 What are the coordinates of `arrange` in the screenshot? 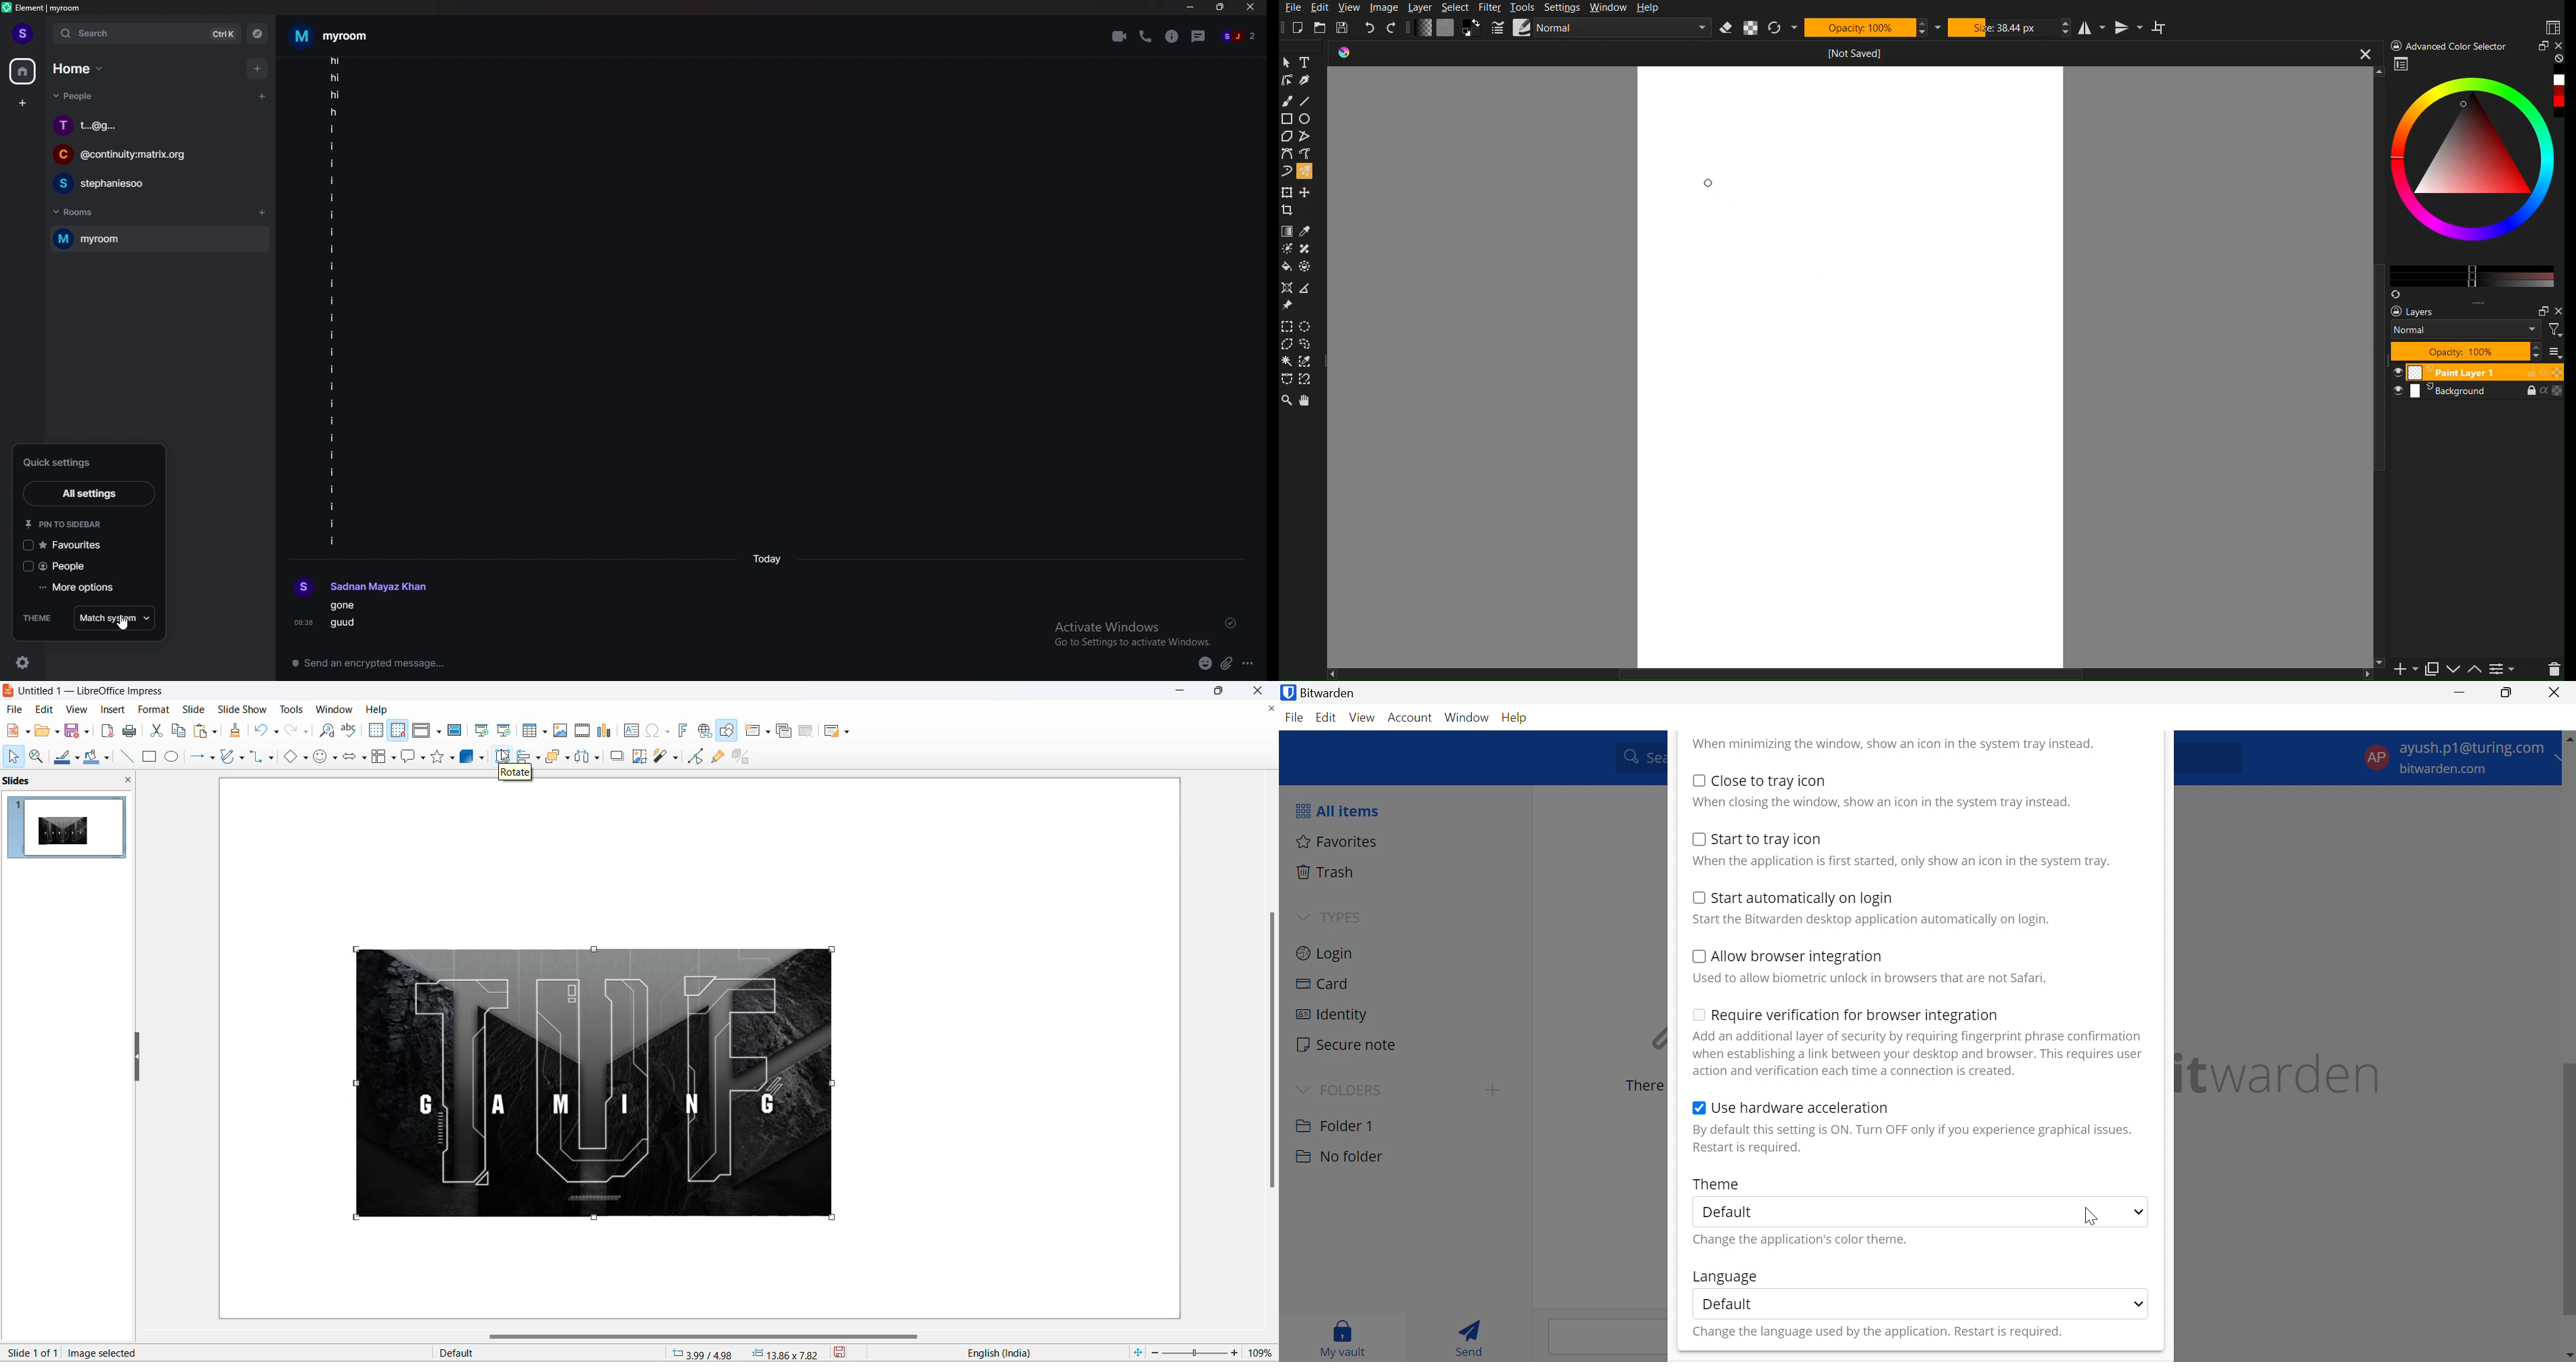 It's located at (557, 756).